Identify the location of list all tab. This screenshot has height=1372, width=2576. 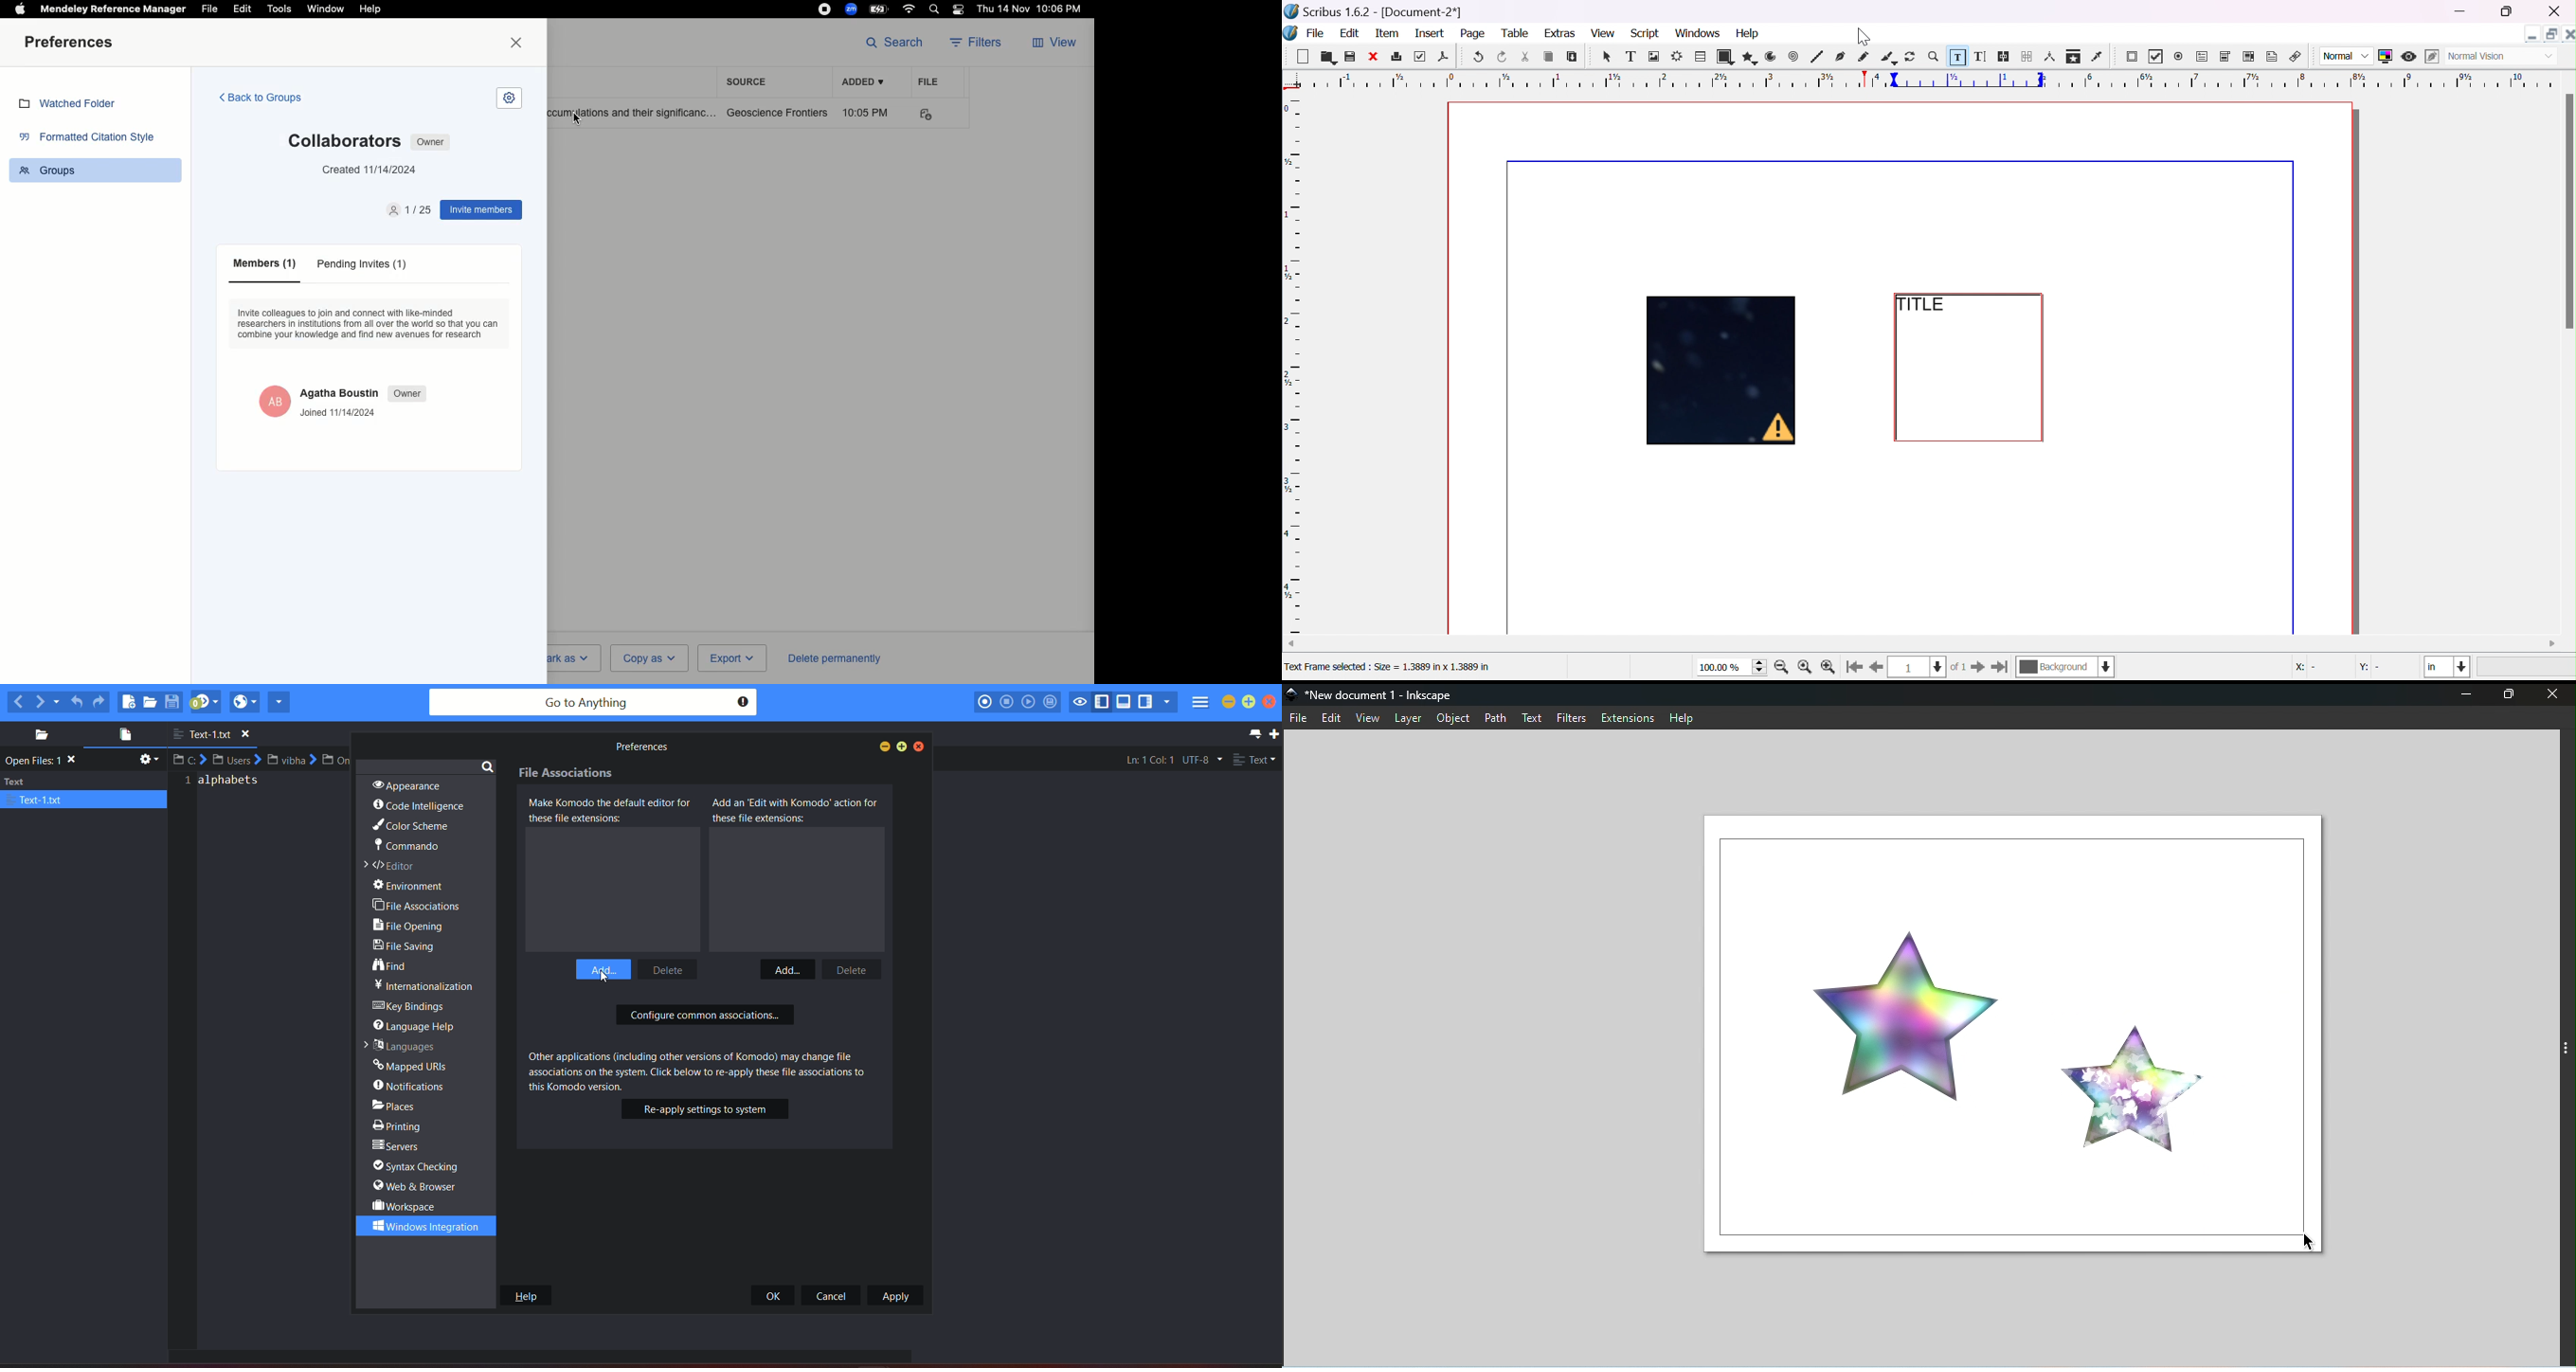
(1253, 733).